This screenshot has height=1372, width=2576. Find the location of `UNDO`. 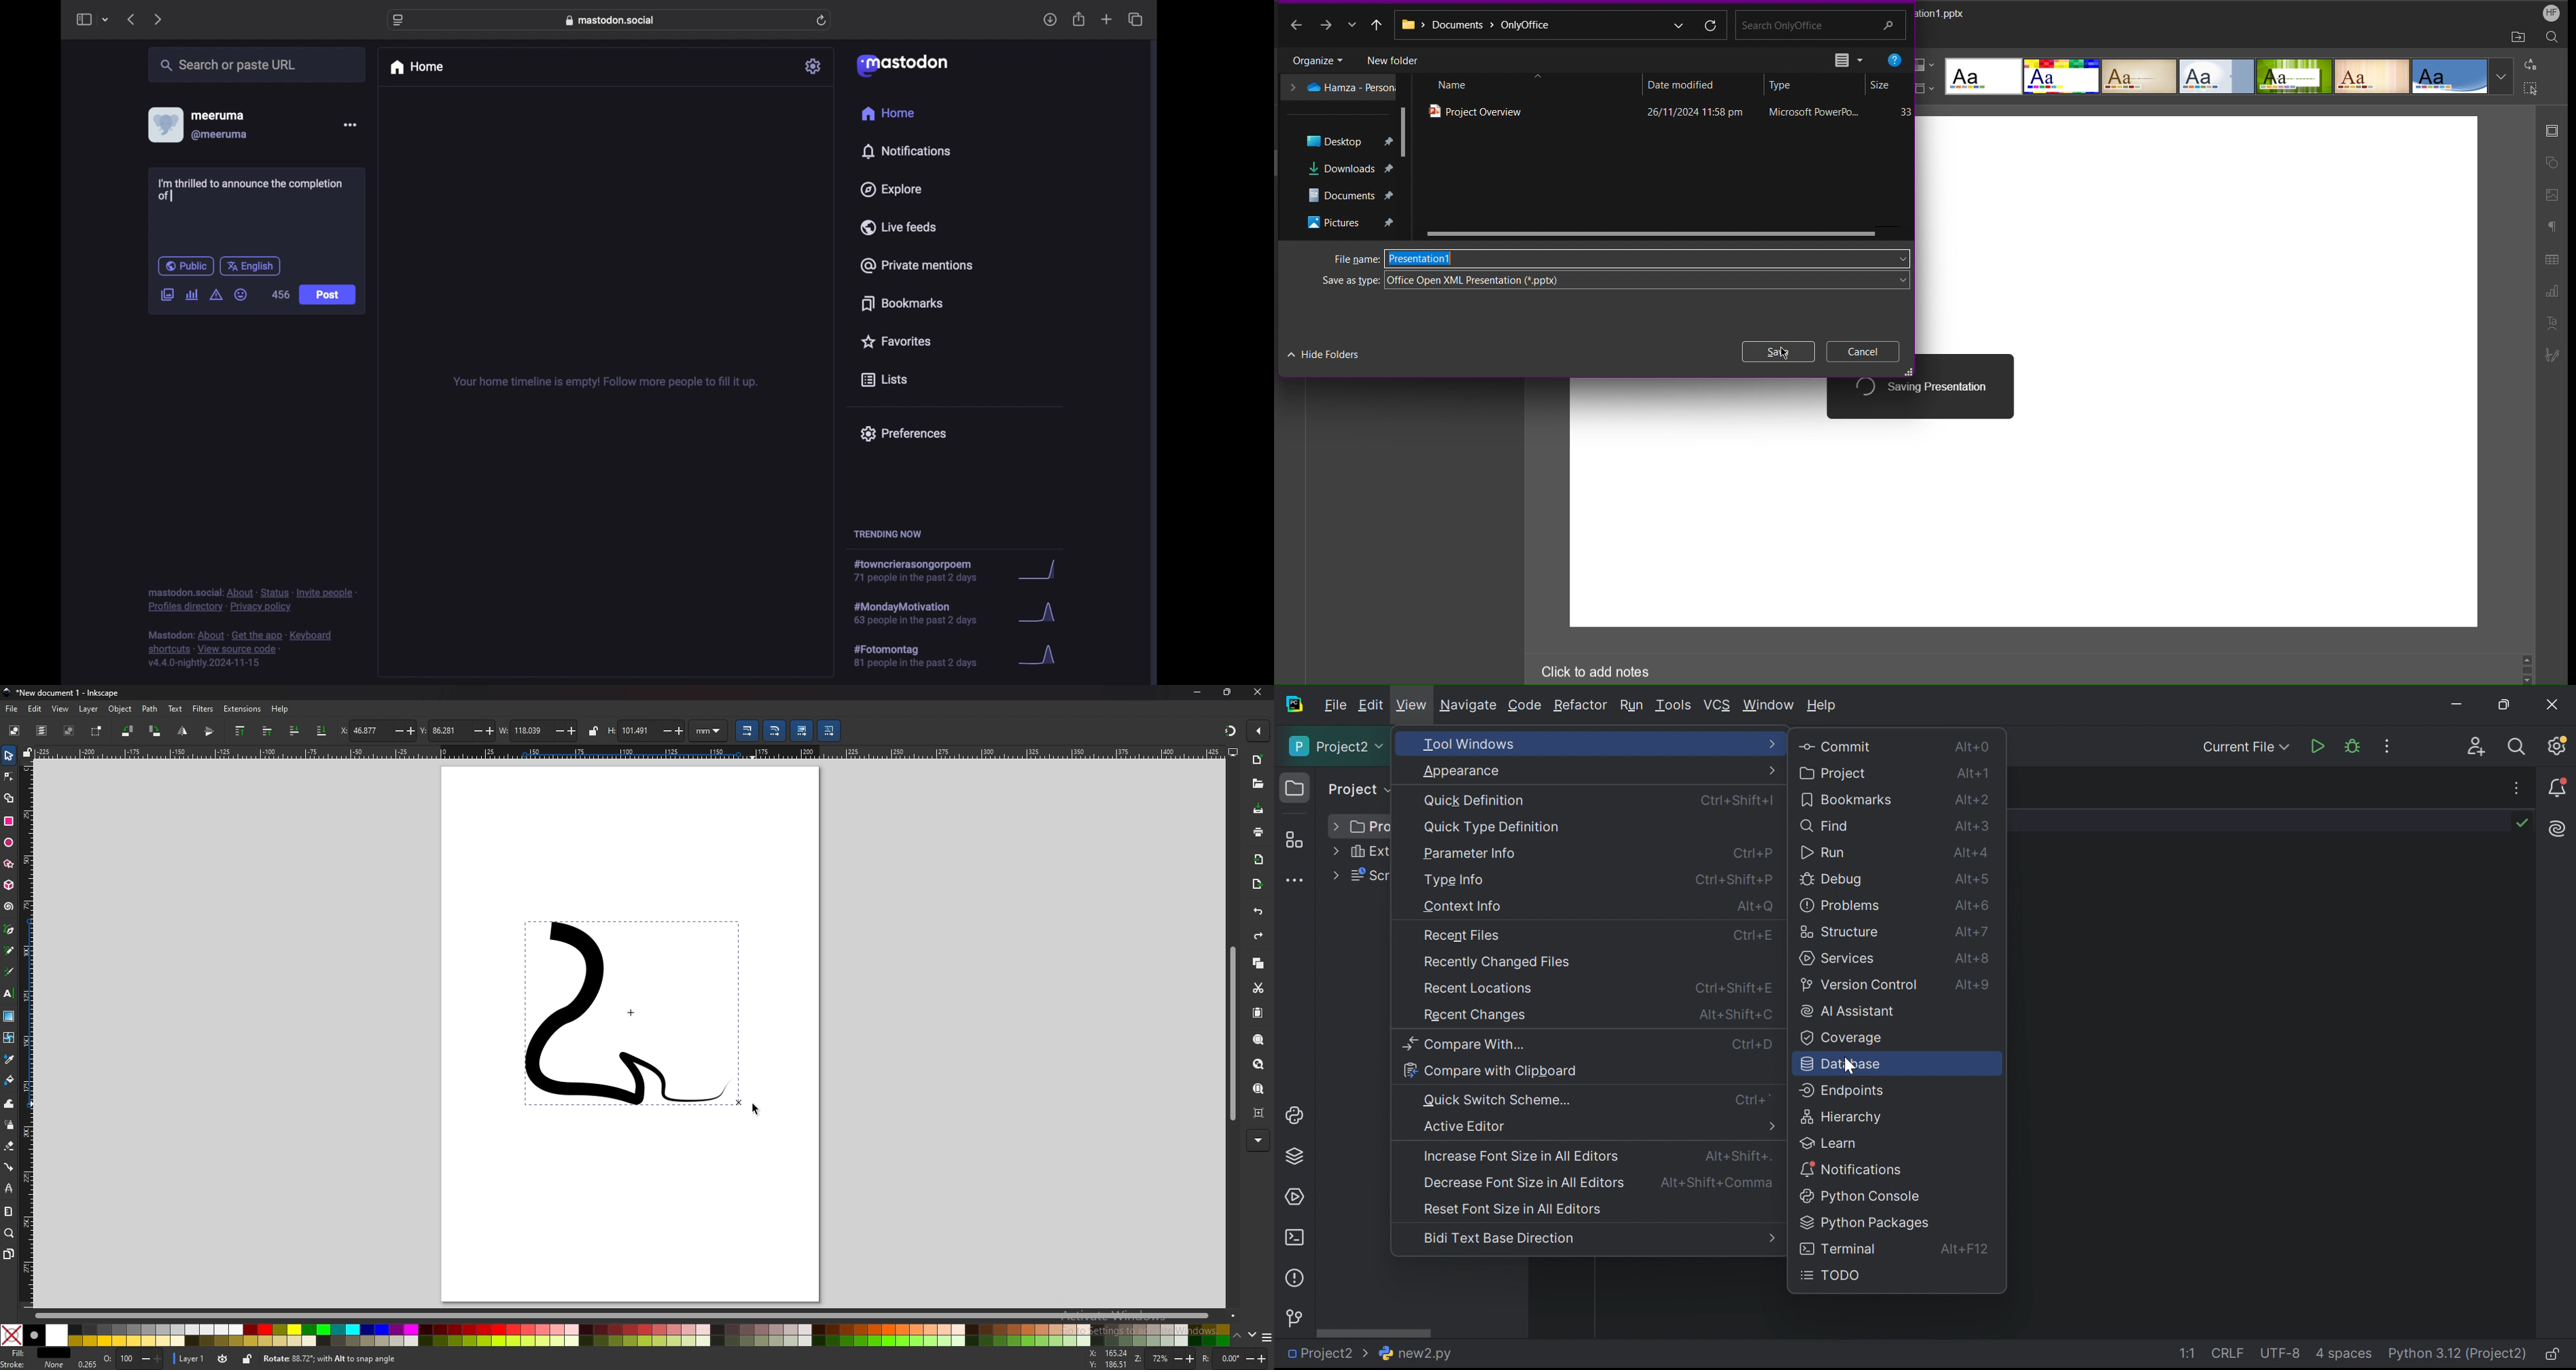

UNDO is located at coordinates (1257, 911).